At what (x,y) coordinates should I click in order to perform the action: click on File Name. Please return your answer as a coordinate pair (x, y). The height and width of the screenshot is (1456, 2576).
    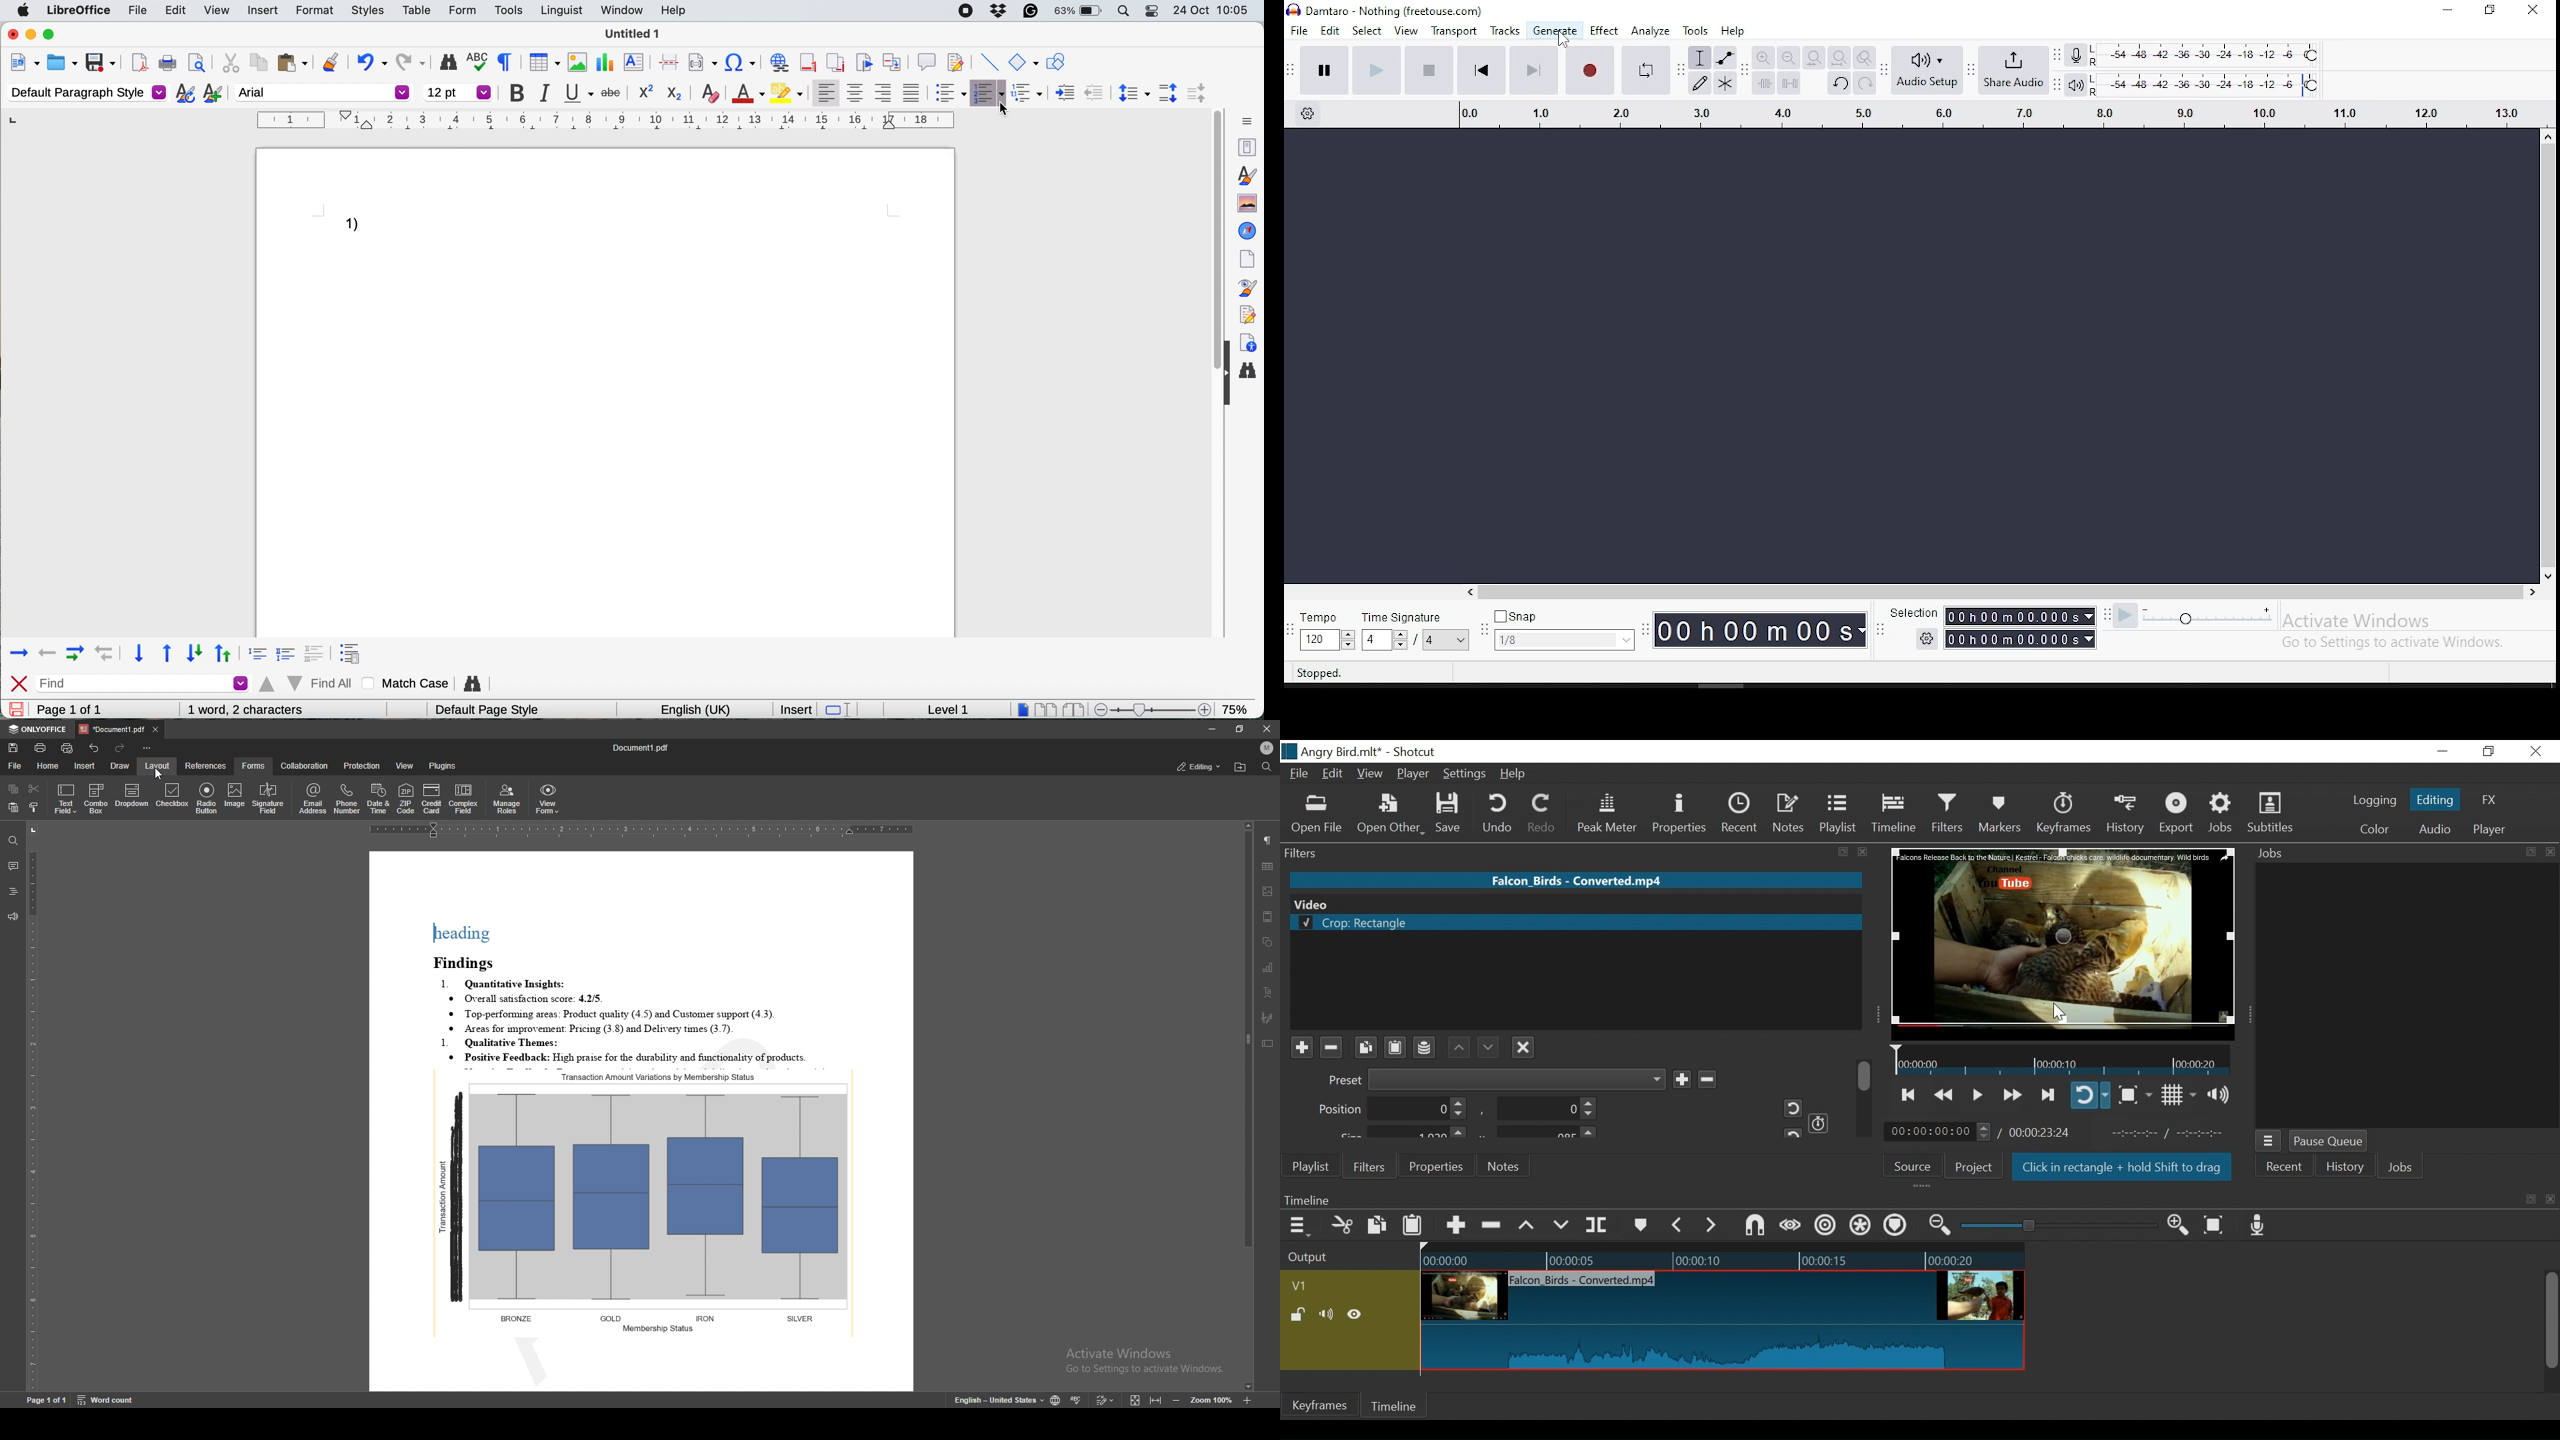
    Looking at the image, I should click on (1578, 879).